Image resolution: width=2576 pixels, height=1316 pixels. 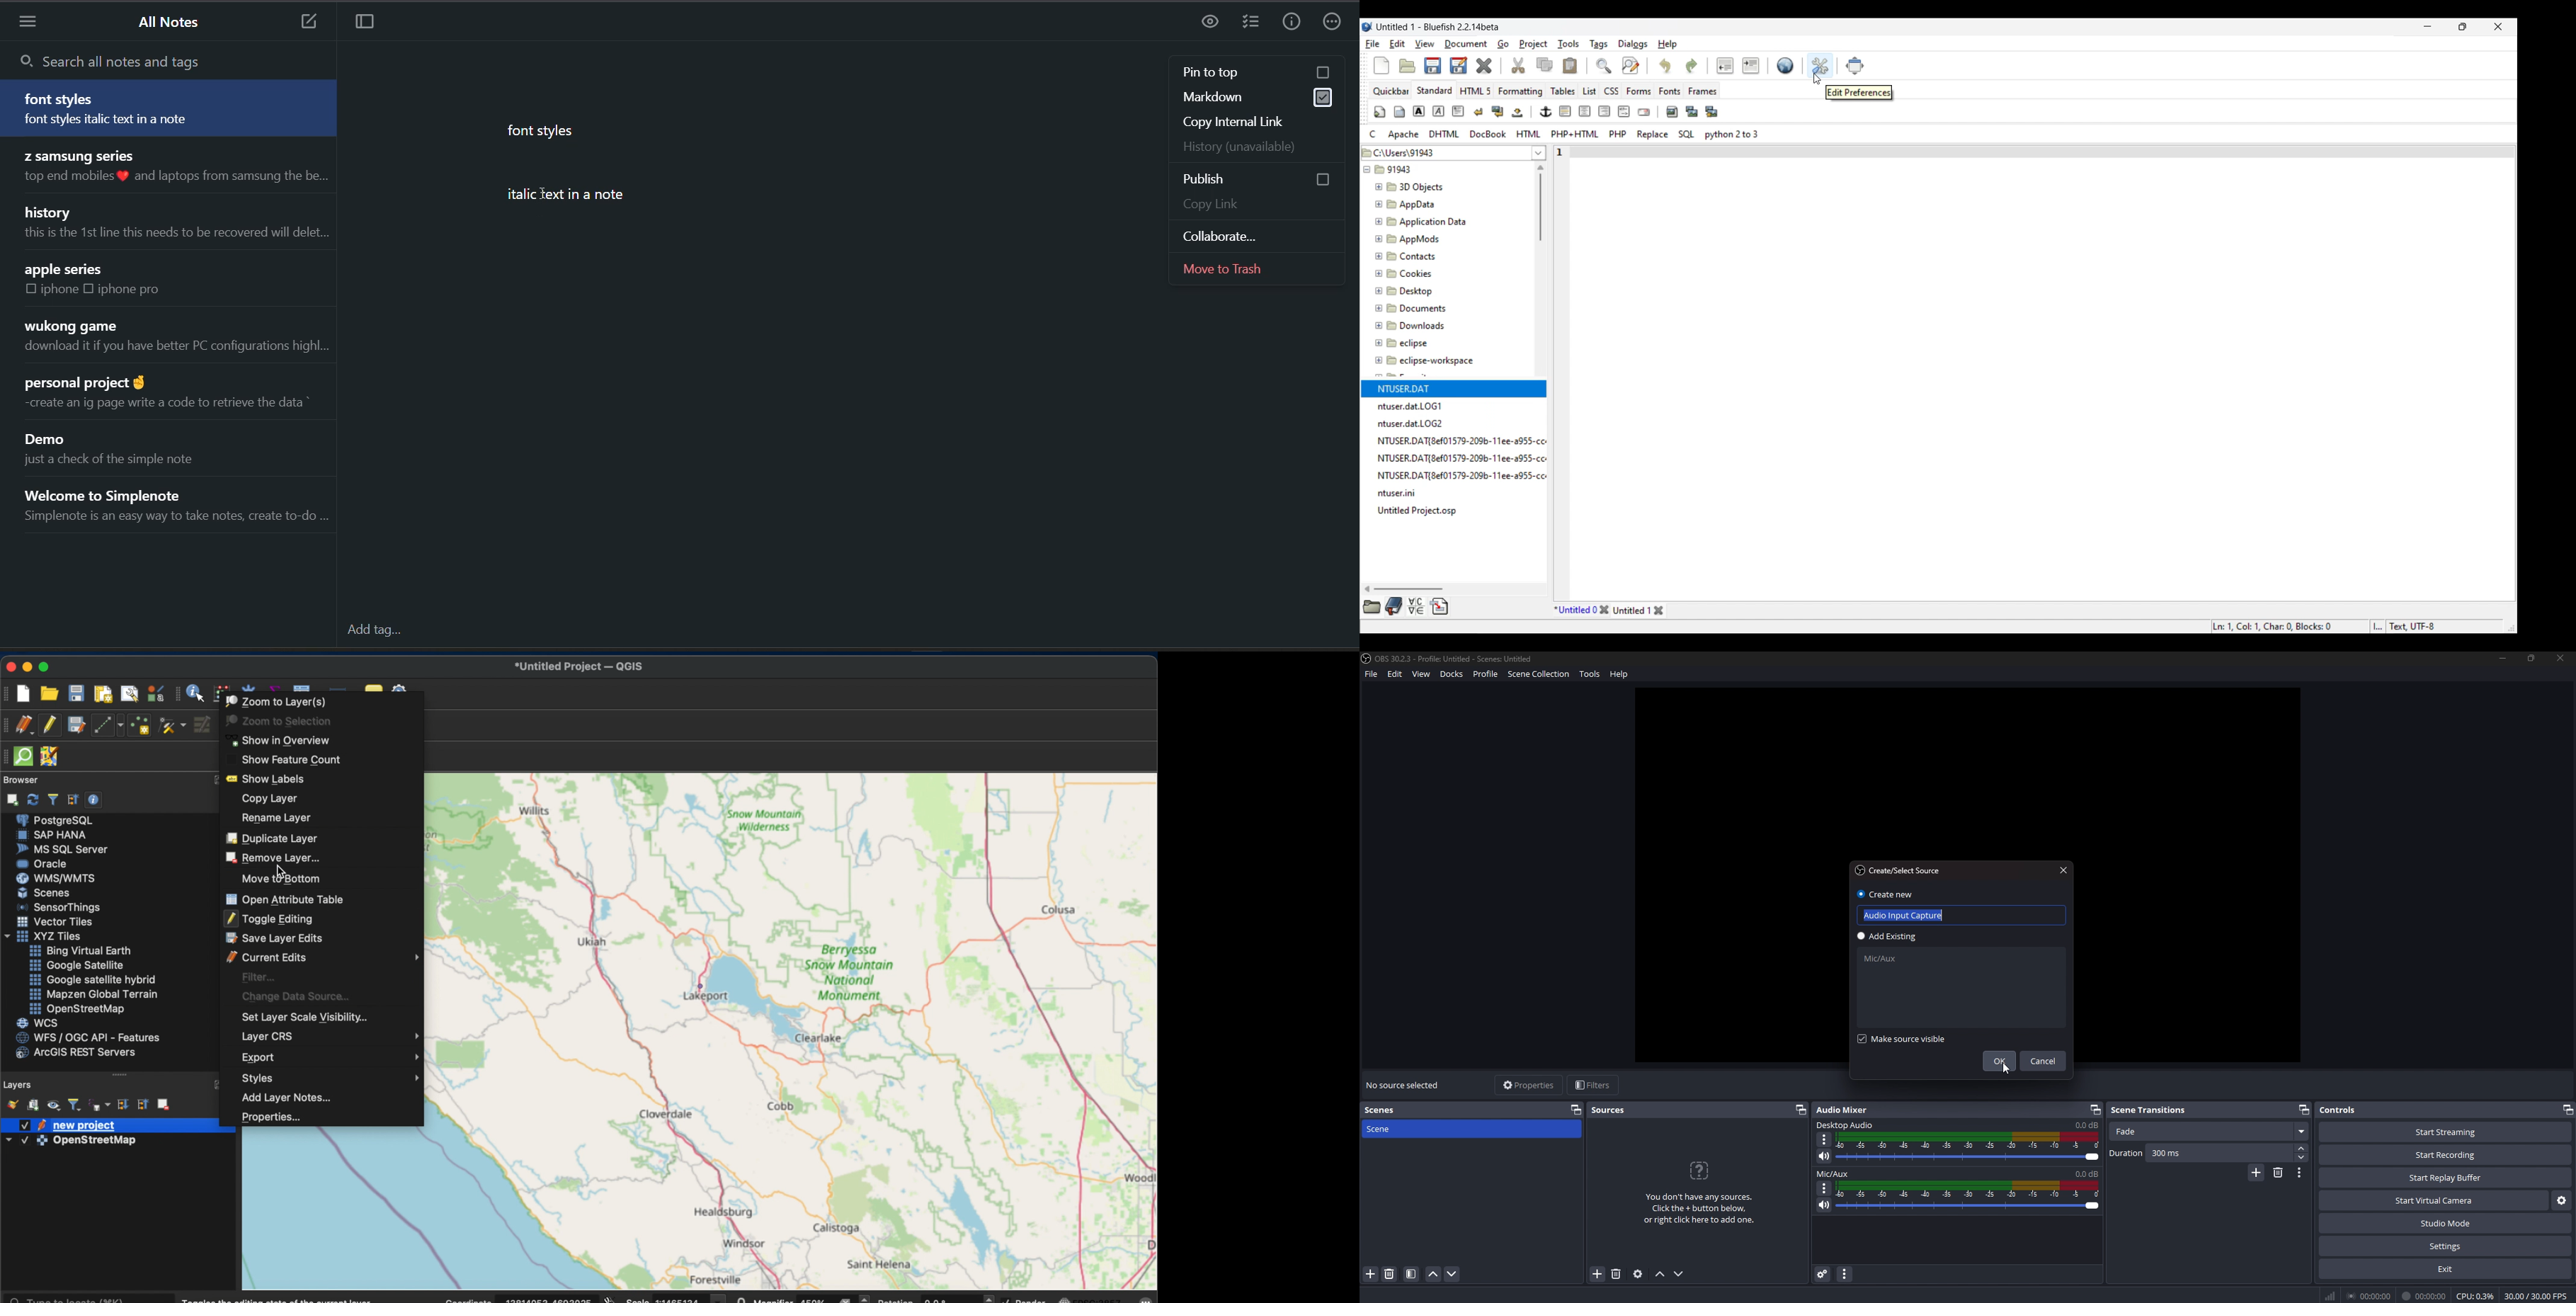 I want to click on add transition, so click(x=2256, y=1174).